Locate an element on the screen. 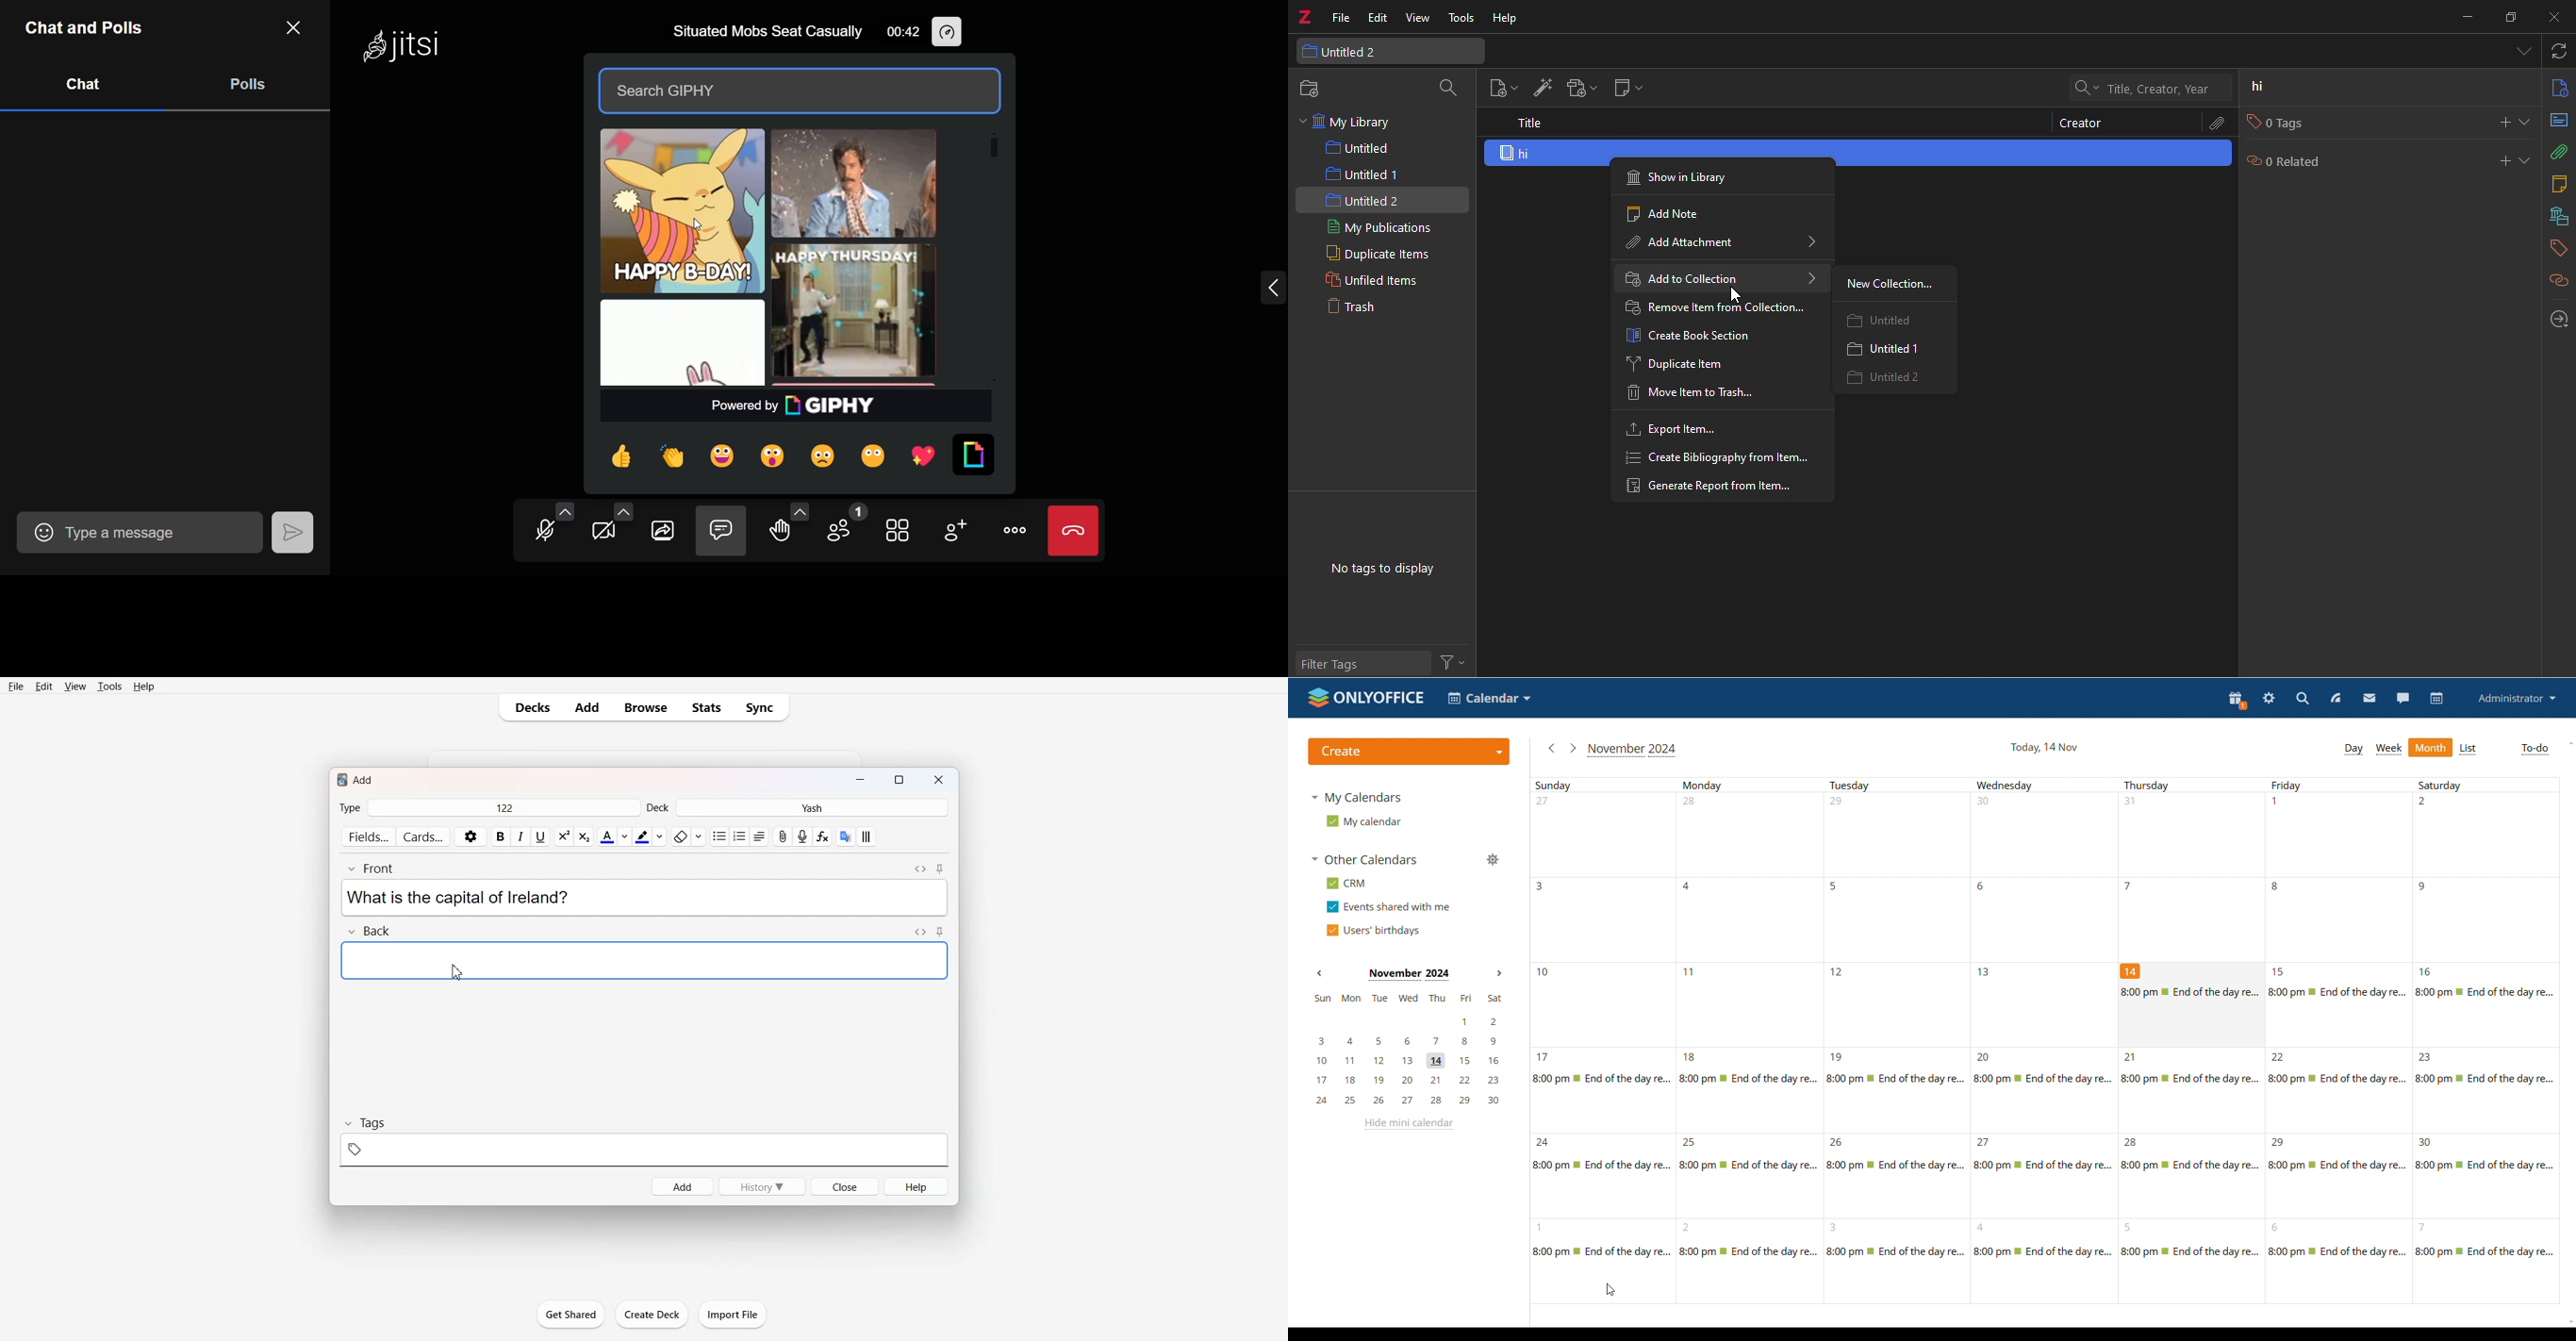 The height and width of the screenshot is (1344, 2576). Help is located at coordinates (916, 1186).